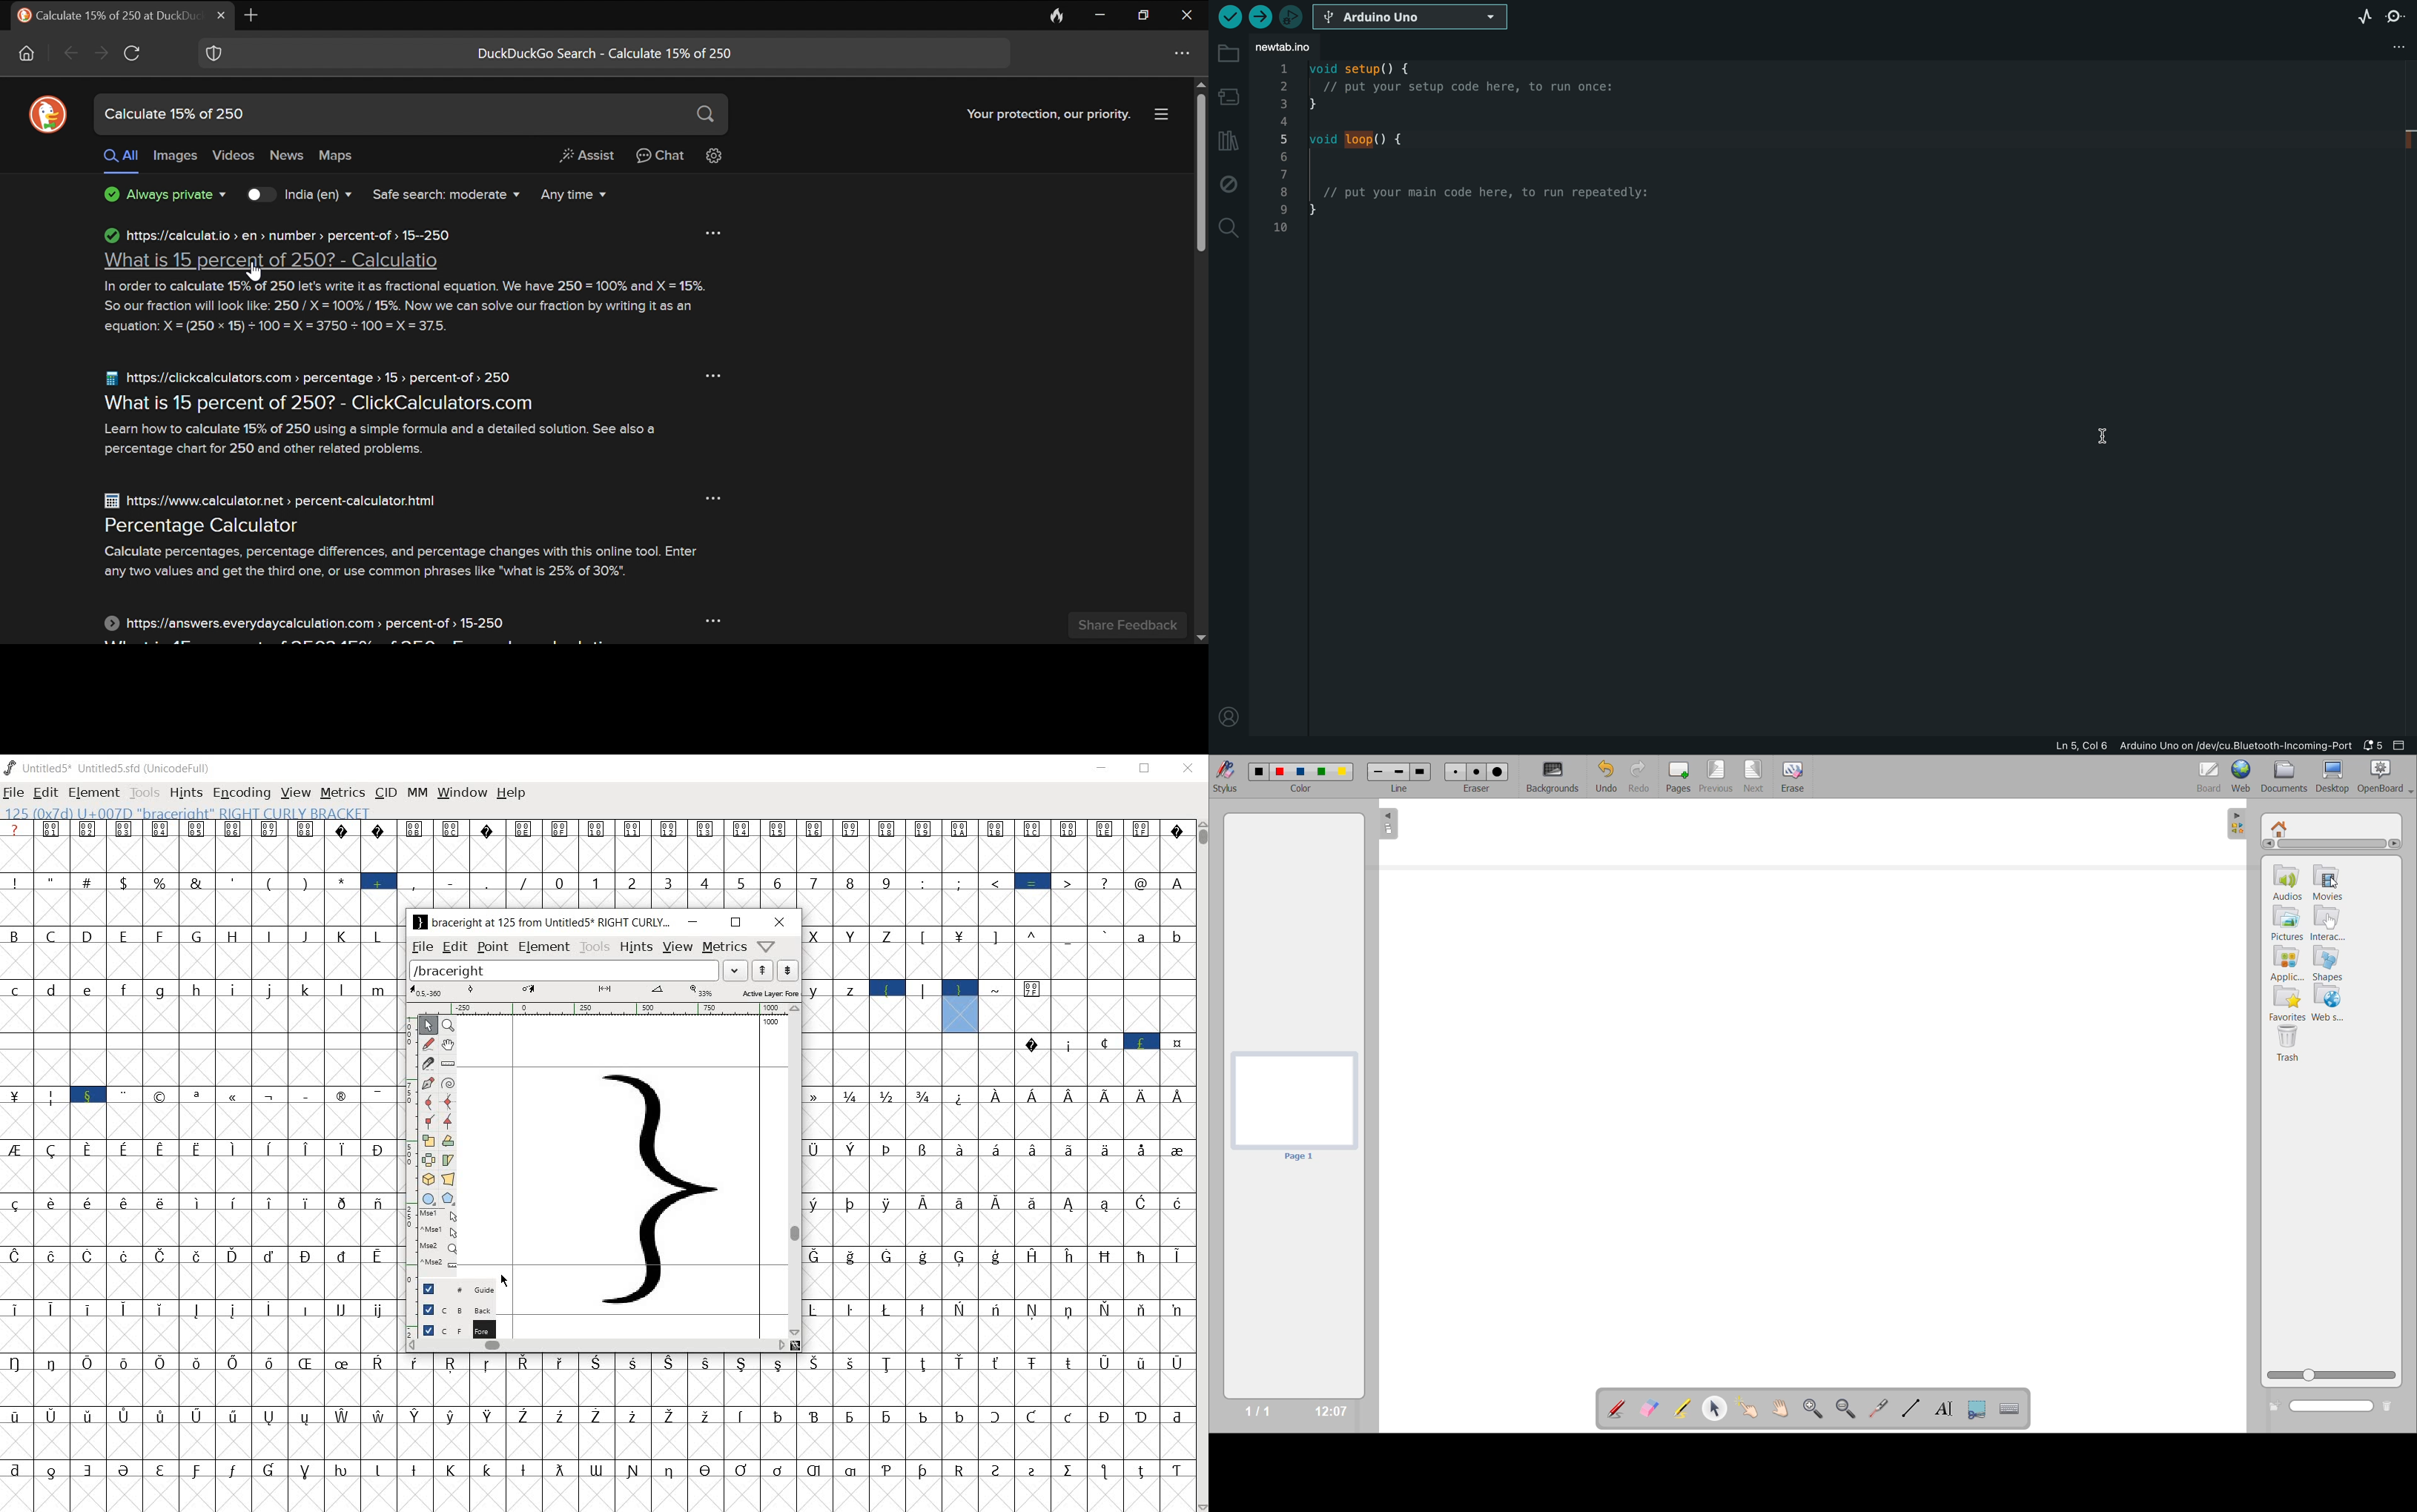  Describe the element at coordinates (273, 501) in the screenshot. I see `web address of result 3: https://www.calculator.net > percent-calculator.html` at that location.